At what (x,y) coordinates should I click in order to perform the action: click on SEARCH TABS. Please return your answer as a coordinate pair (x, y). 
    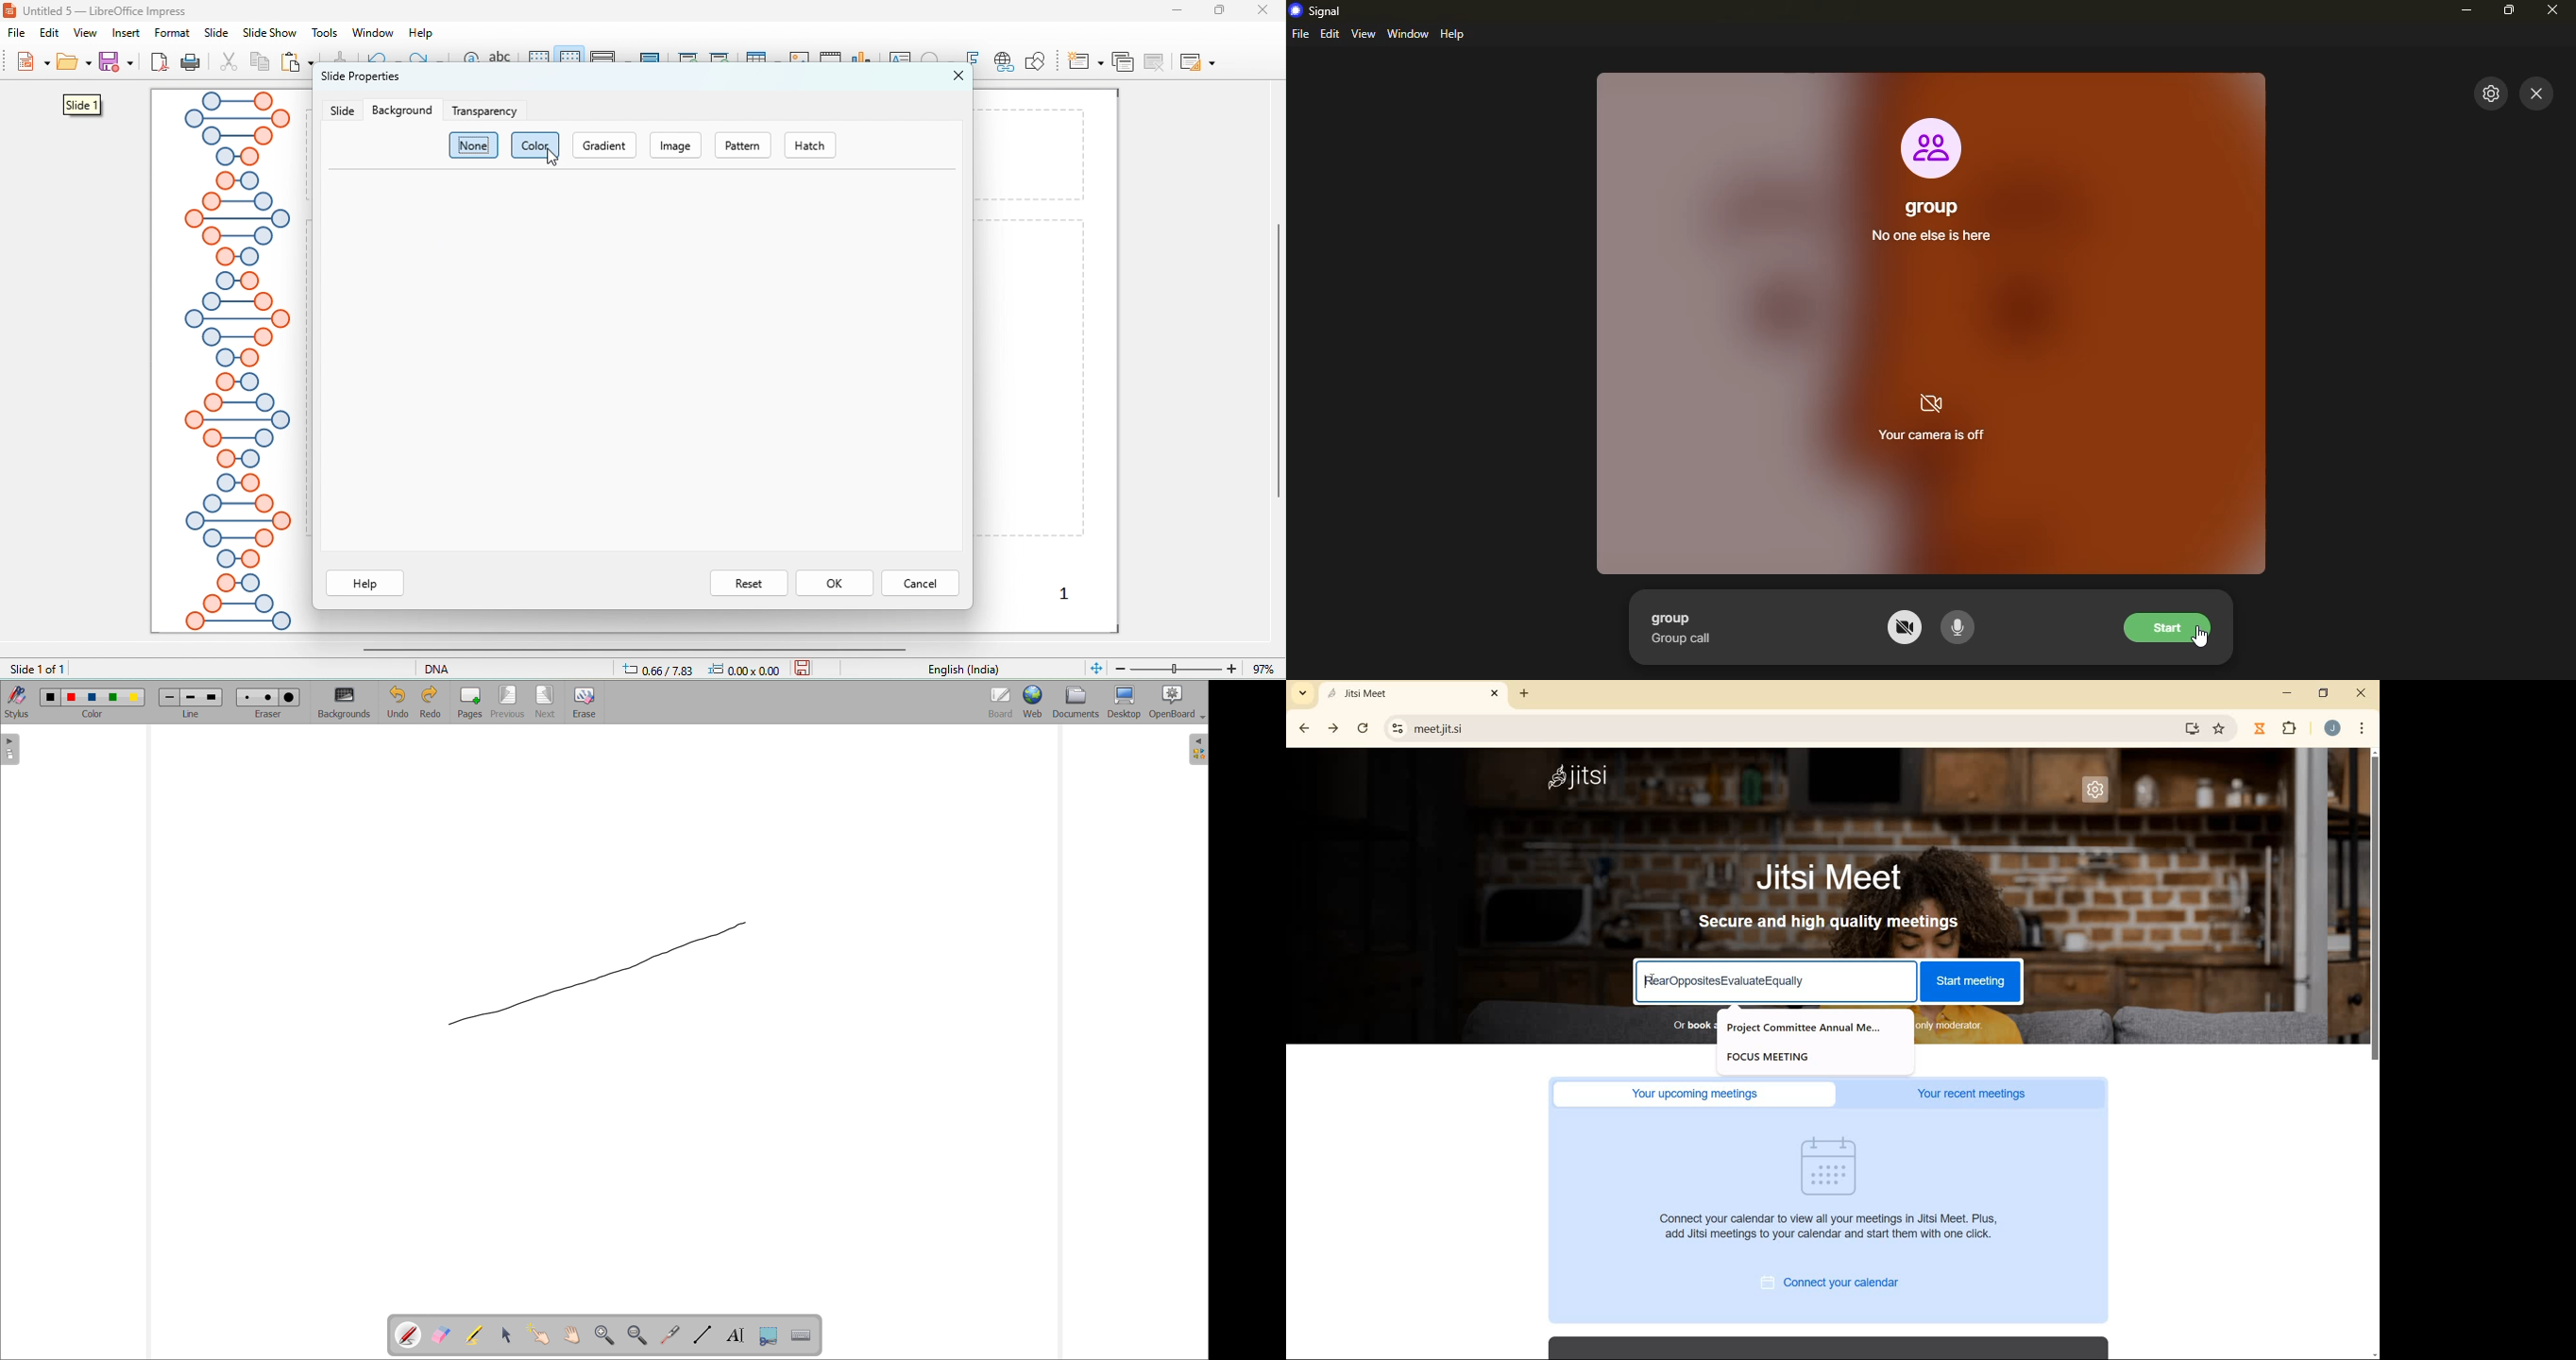
    Looking at the image, I should click on (1300, 693).